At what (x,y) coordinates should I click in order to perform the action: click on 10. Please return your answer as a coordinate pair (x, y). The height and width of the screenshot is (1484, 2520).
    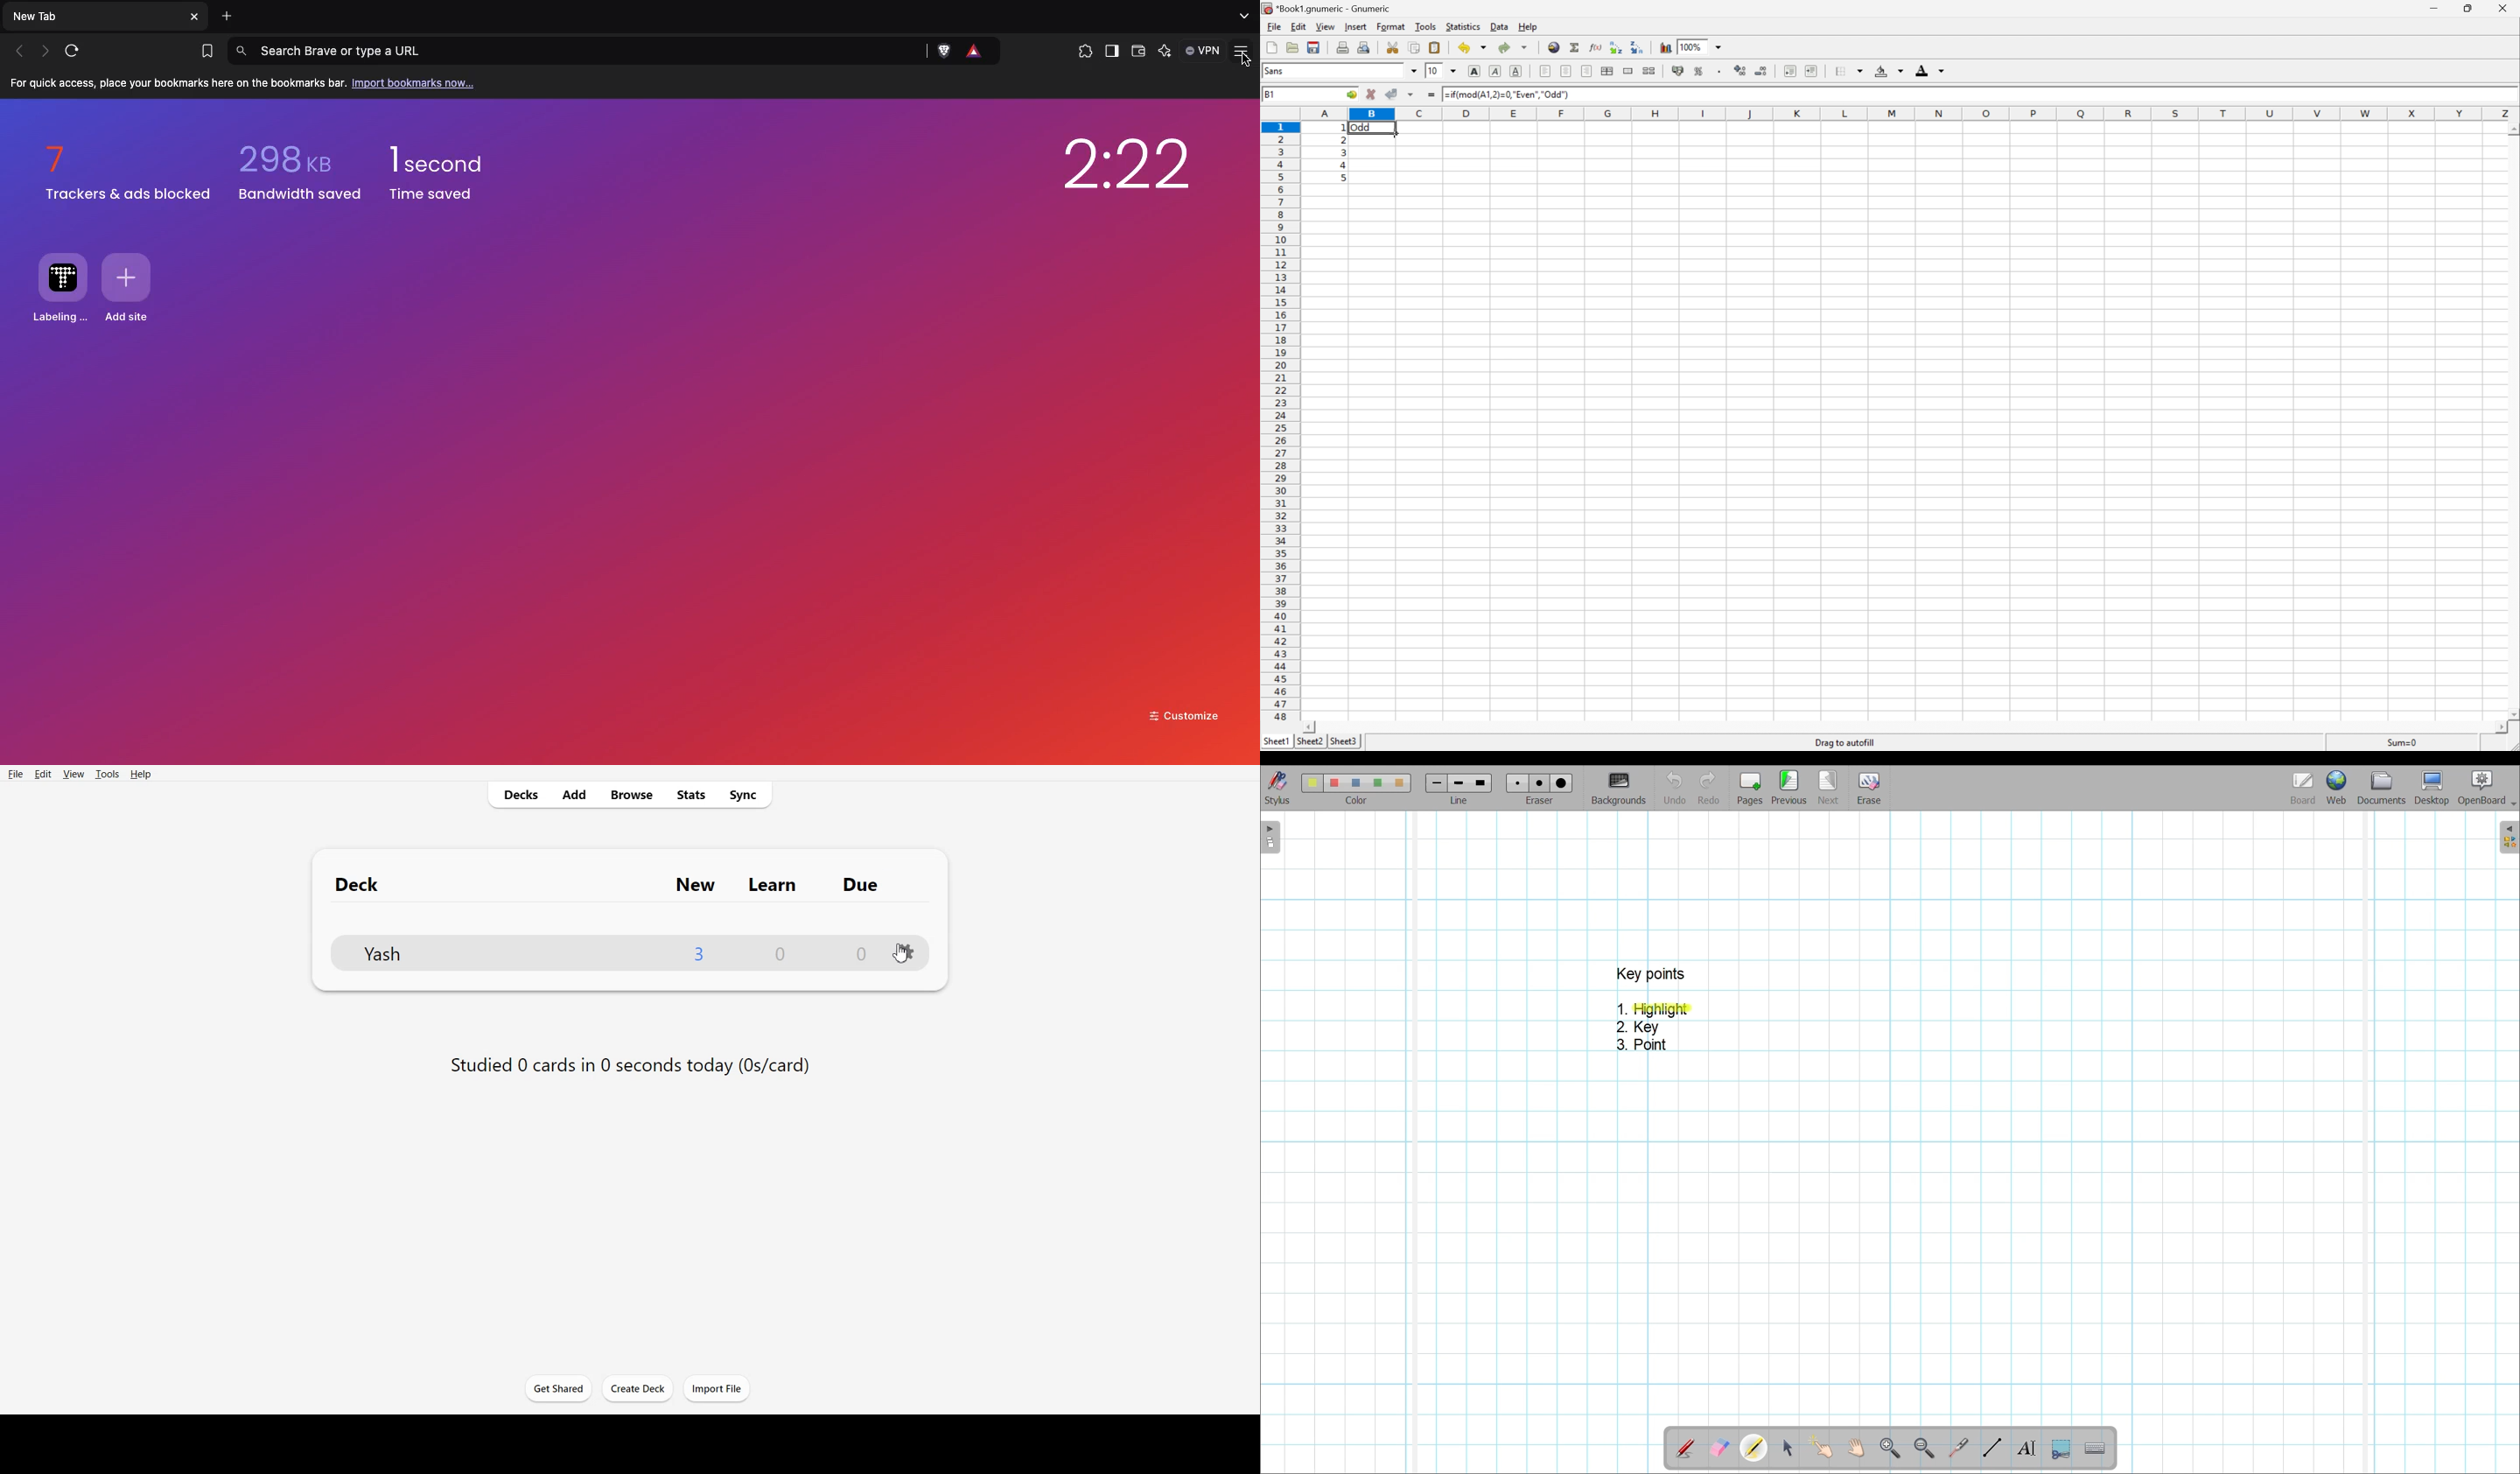
    Looking at the image, I should click on (1434, 71).